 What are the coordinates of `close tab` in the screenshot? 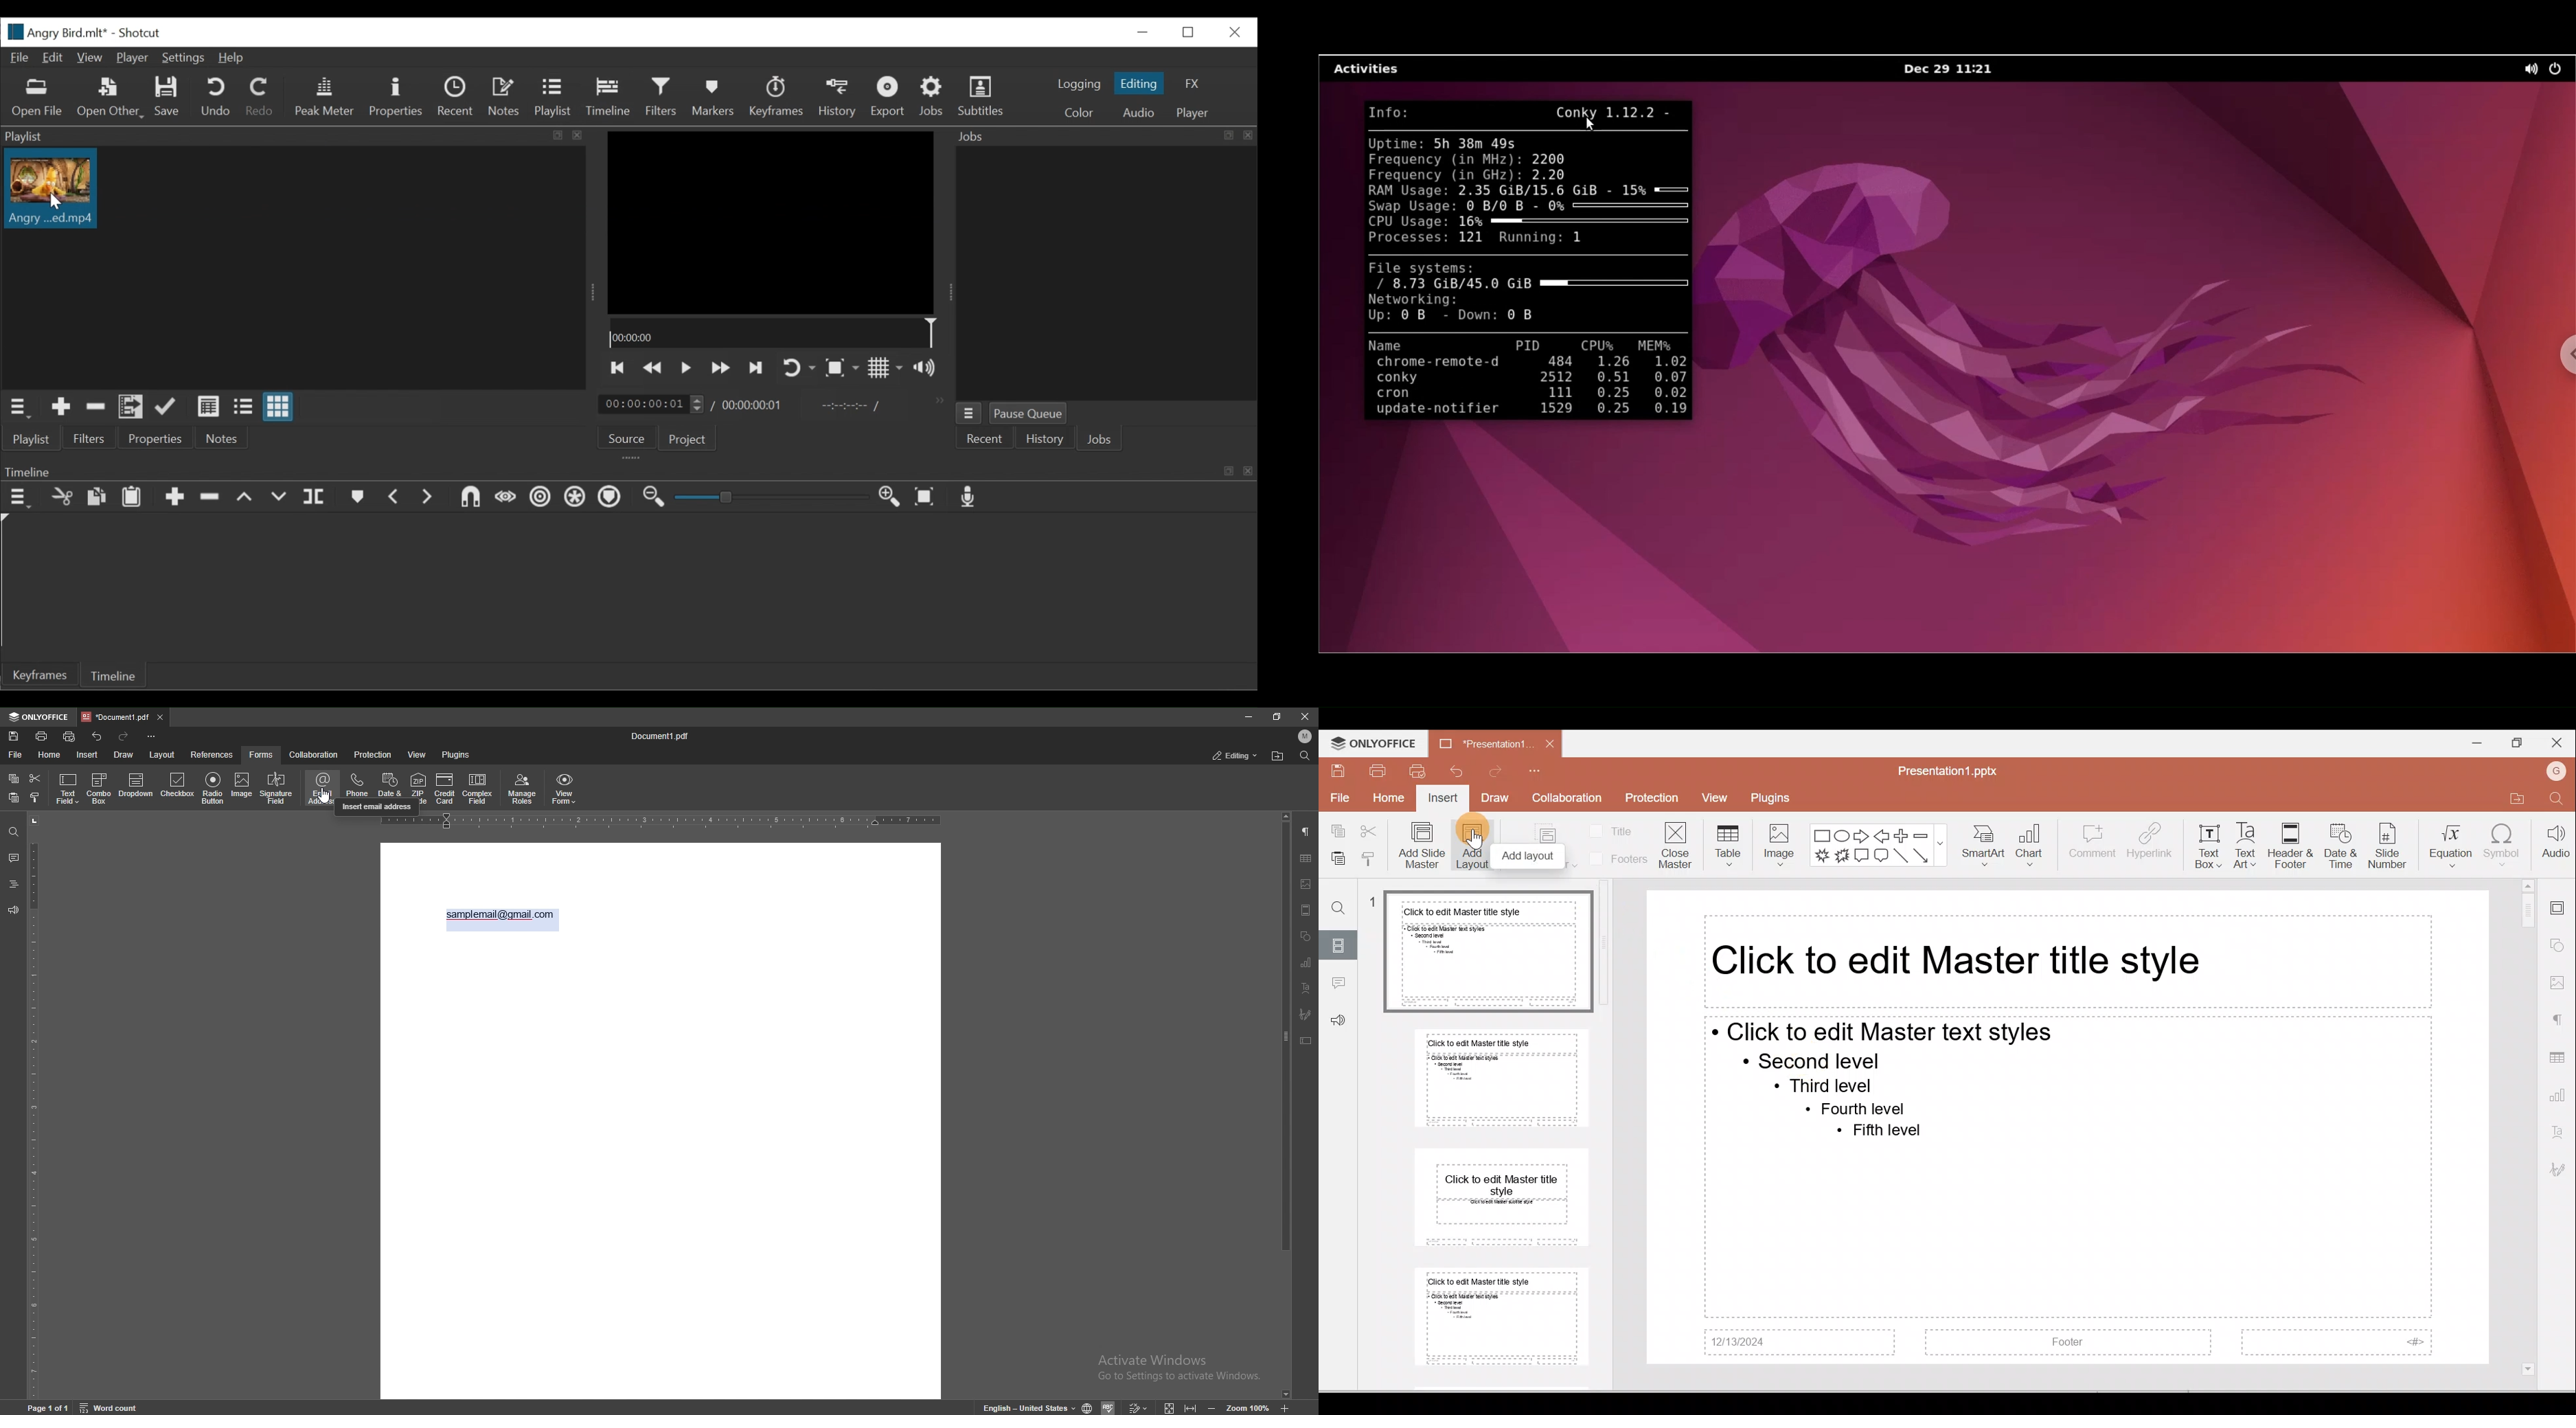 It's located at (160, 718).